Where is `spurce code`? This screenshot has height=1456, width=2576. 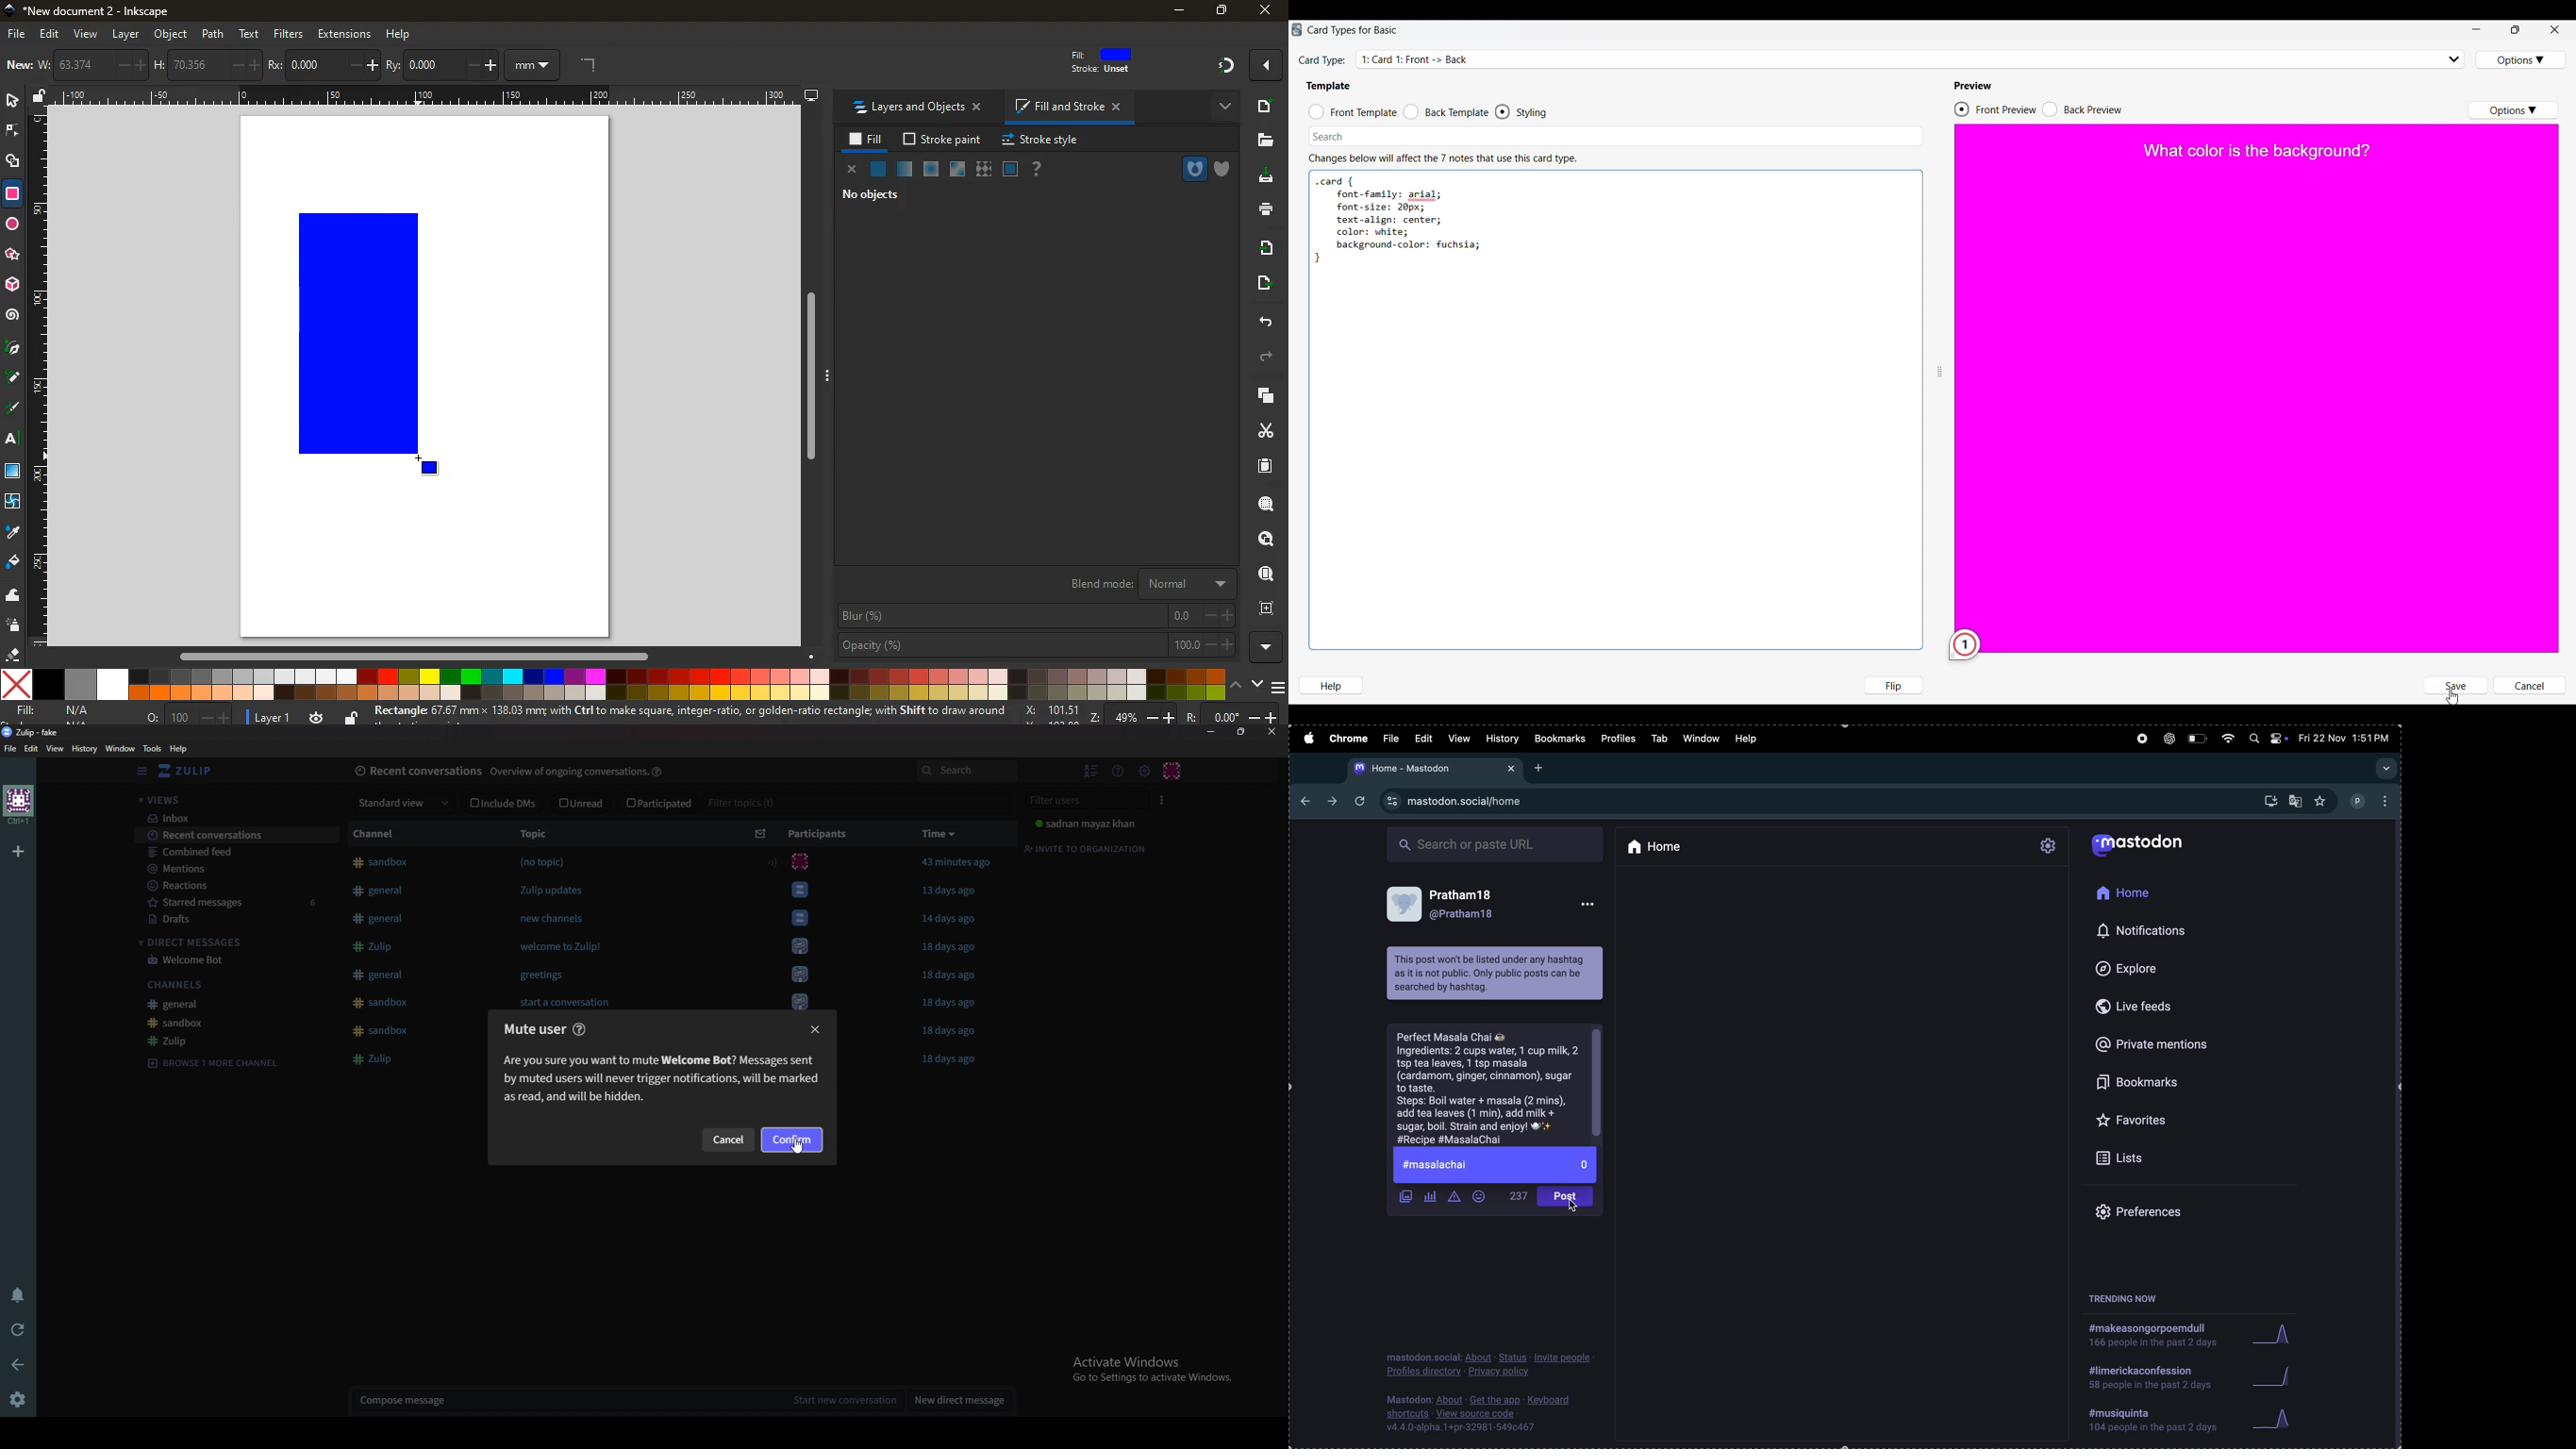
spurce code is located at coordinates (1479, 1415).